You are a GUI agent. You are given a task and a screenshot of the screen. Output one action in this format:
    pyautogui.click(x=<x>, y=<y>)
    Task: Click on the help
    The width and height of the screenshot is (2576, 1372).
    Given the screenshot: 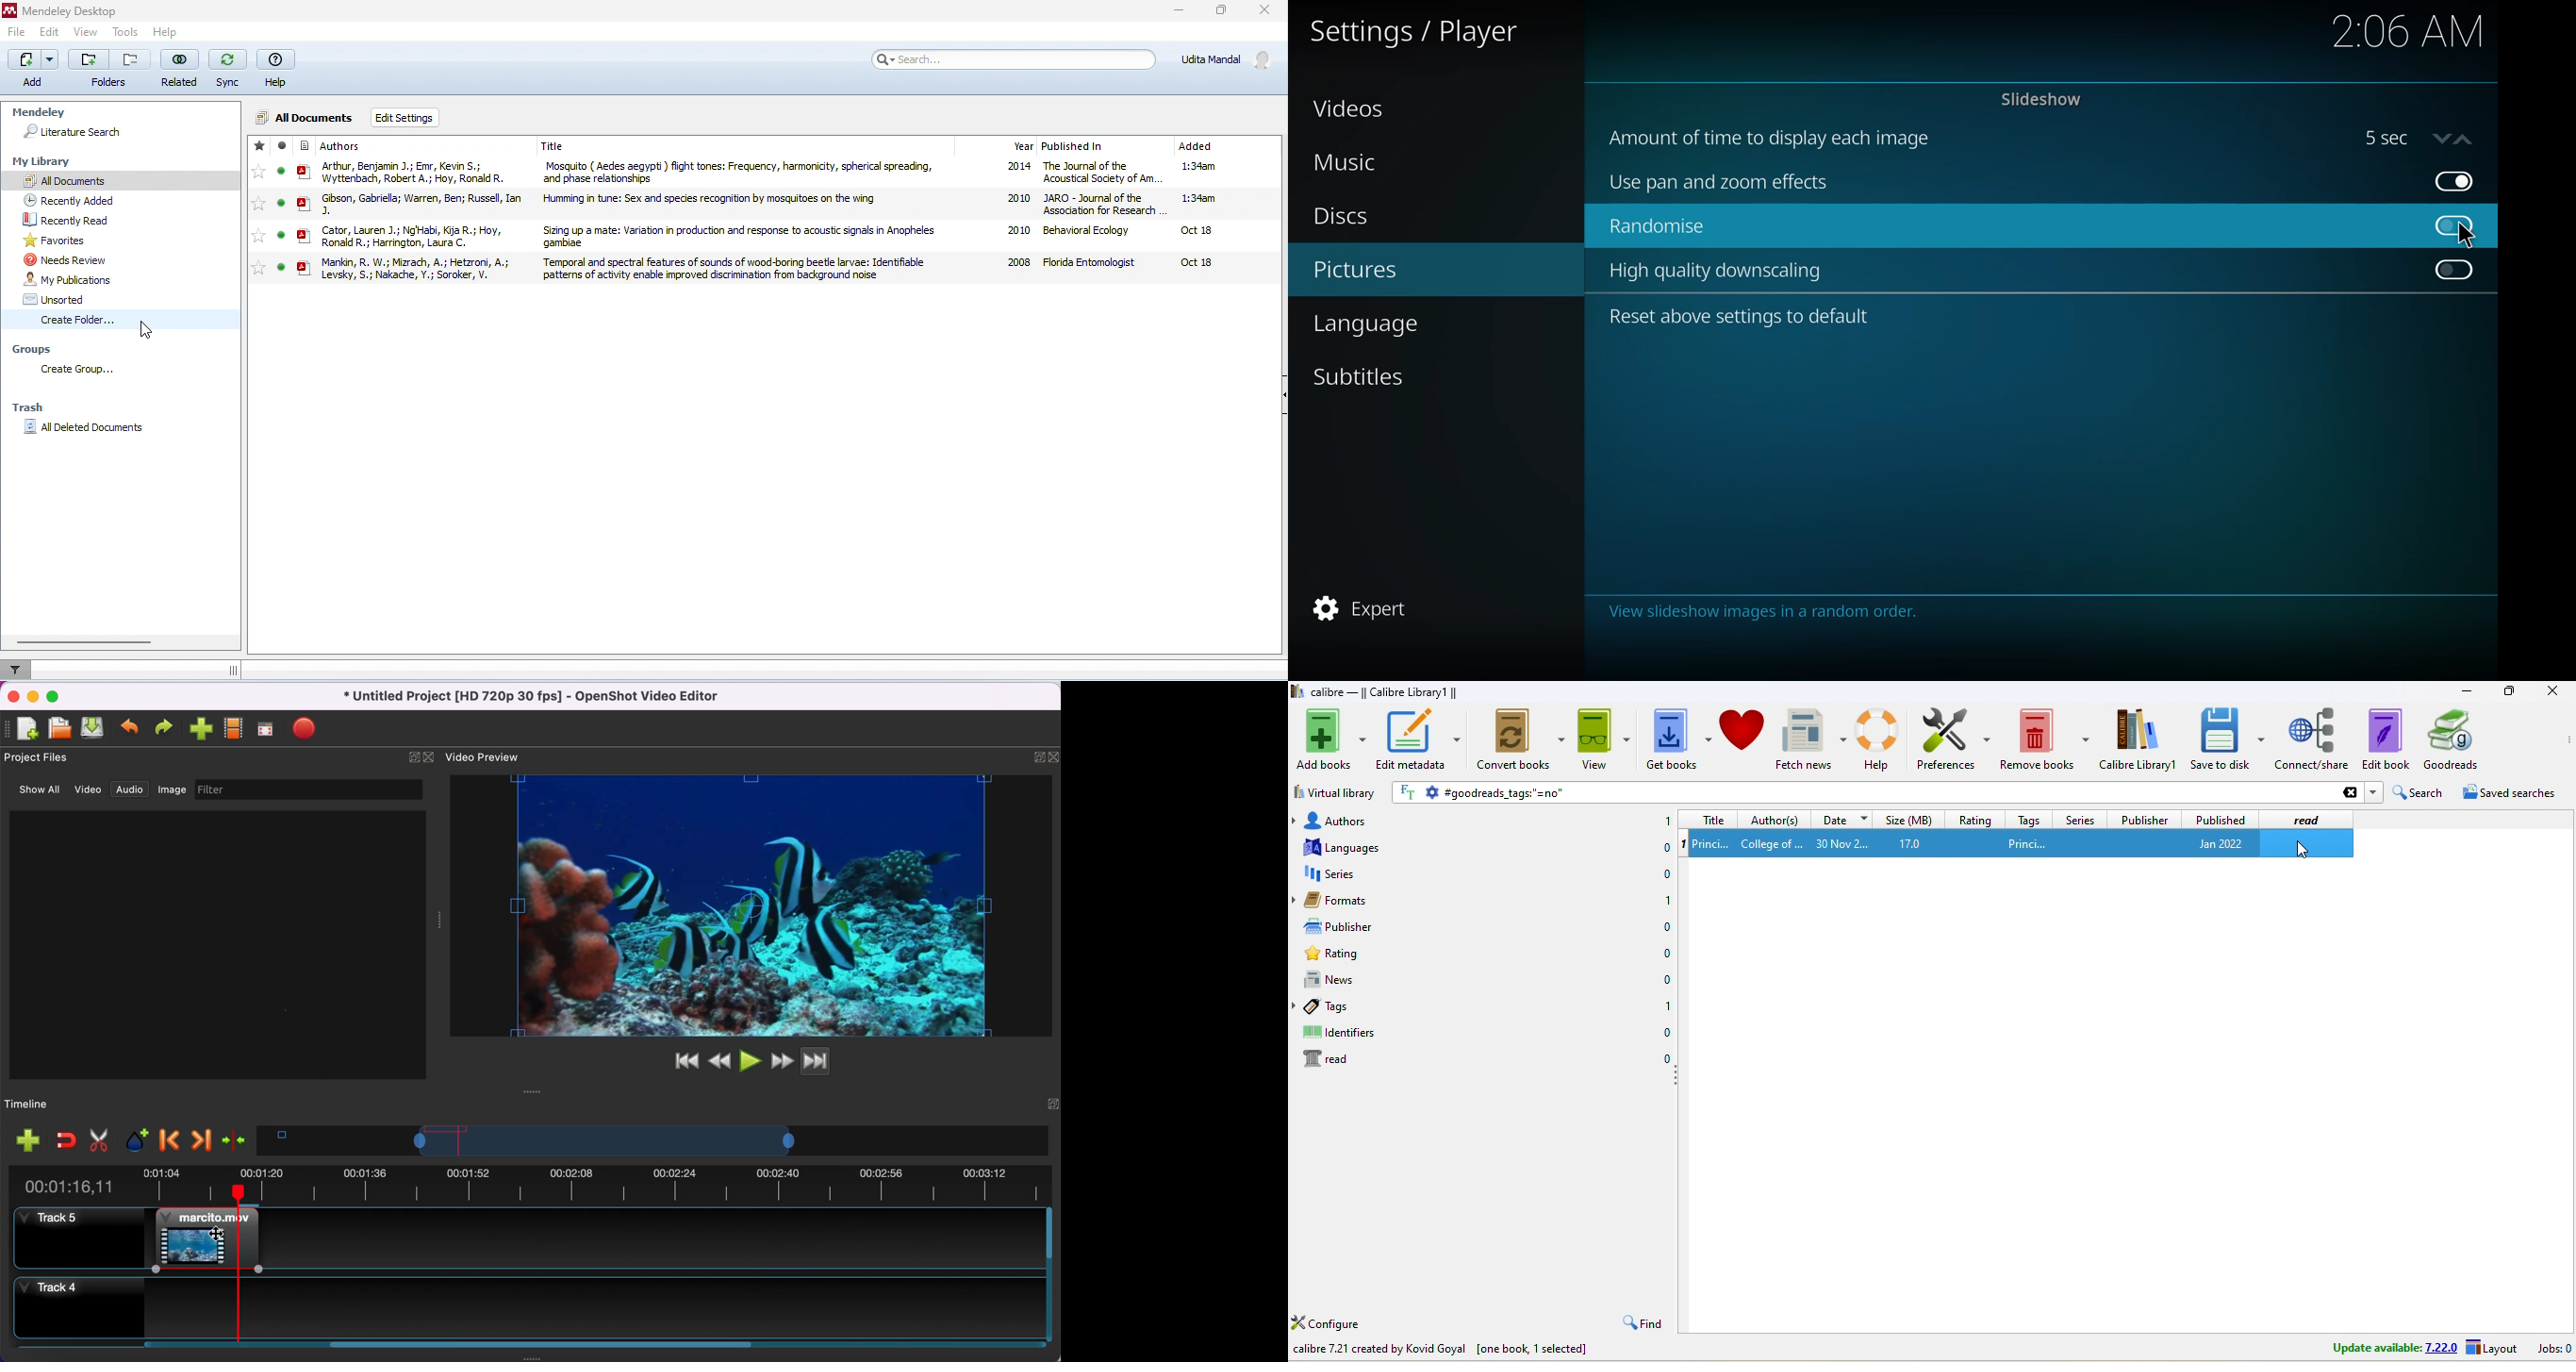 What is the action you would take?
    pyautogui.click(x=276, y=68)
    